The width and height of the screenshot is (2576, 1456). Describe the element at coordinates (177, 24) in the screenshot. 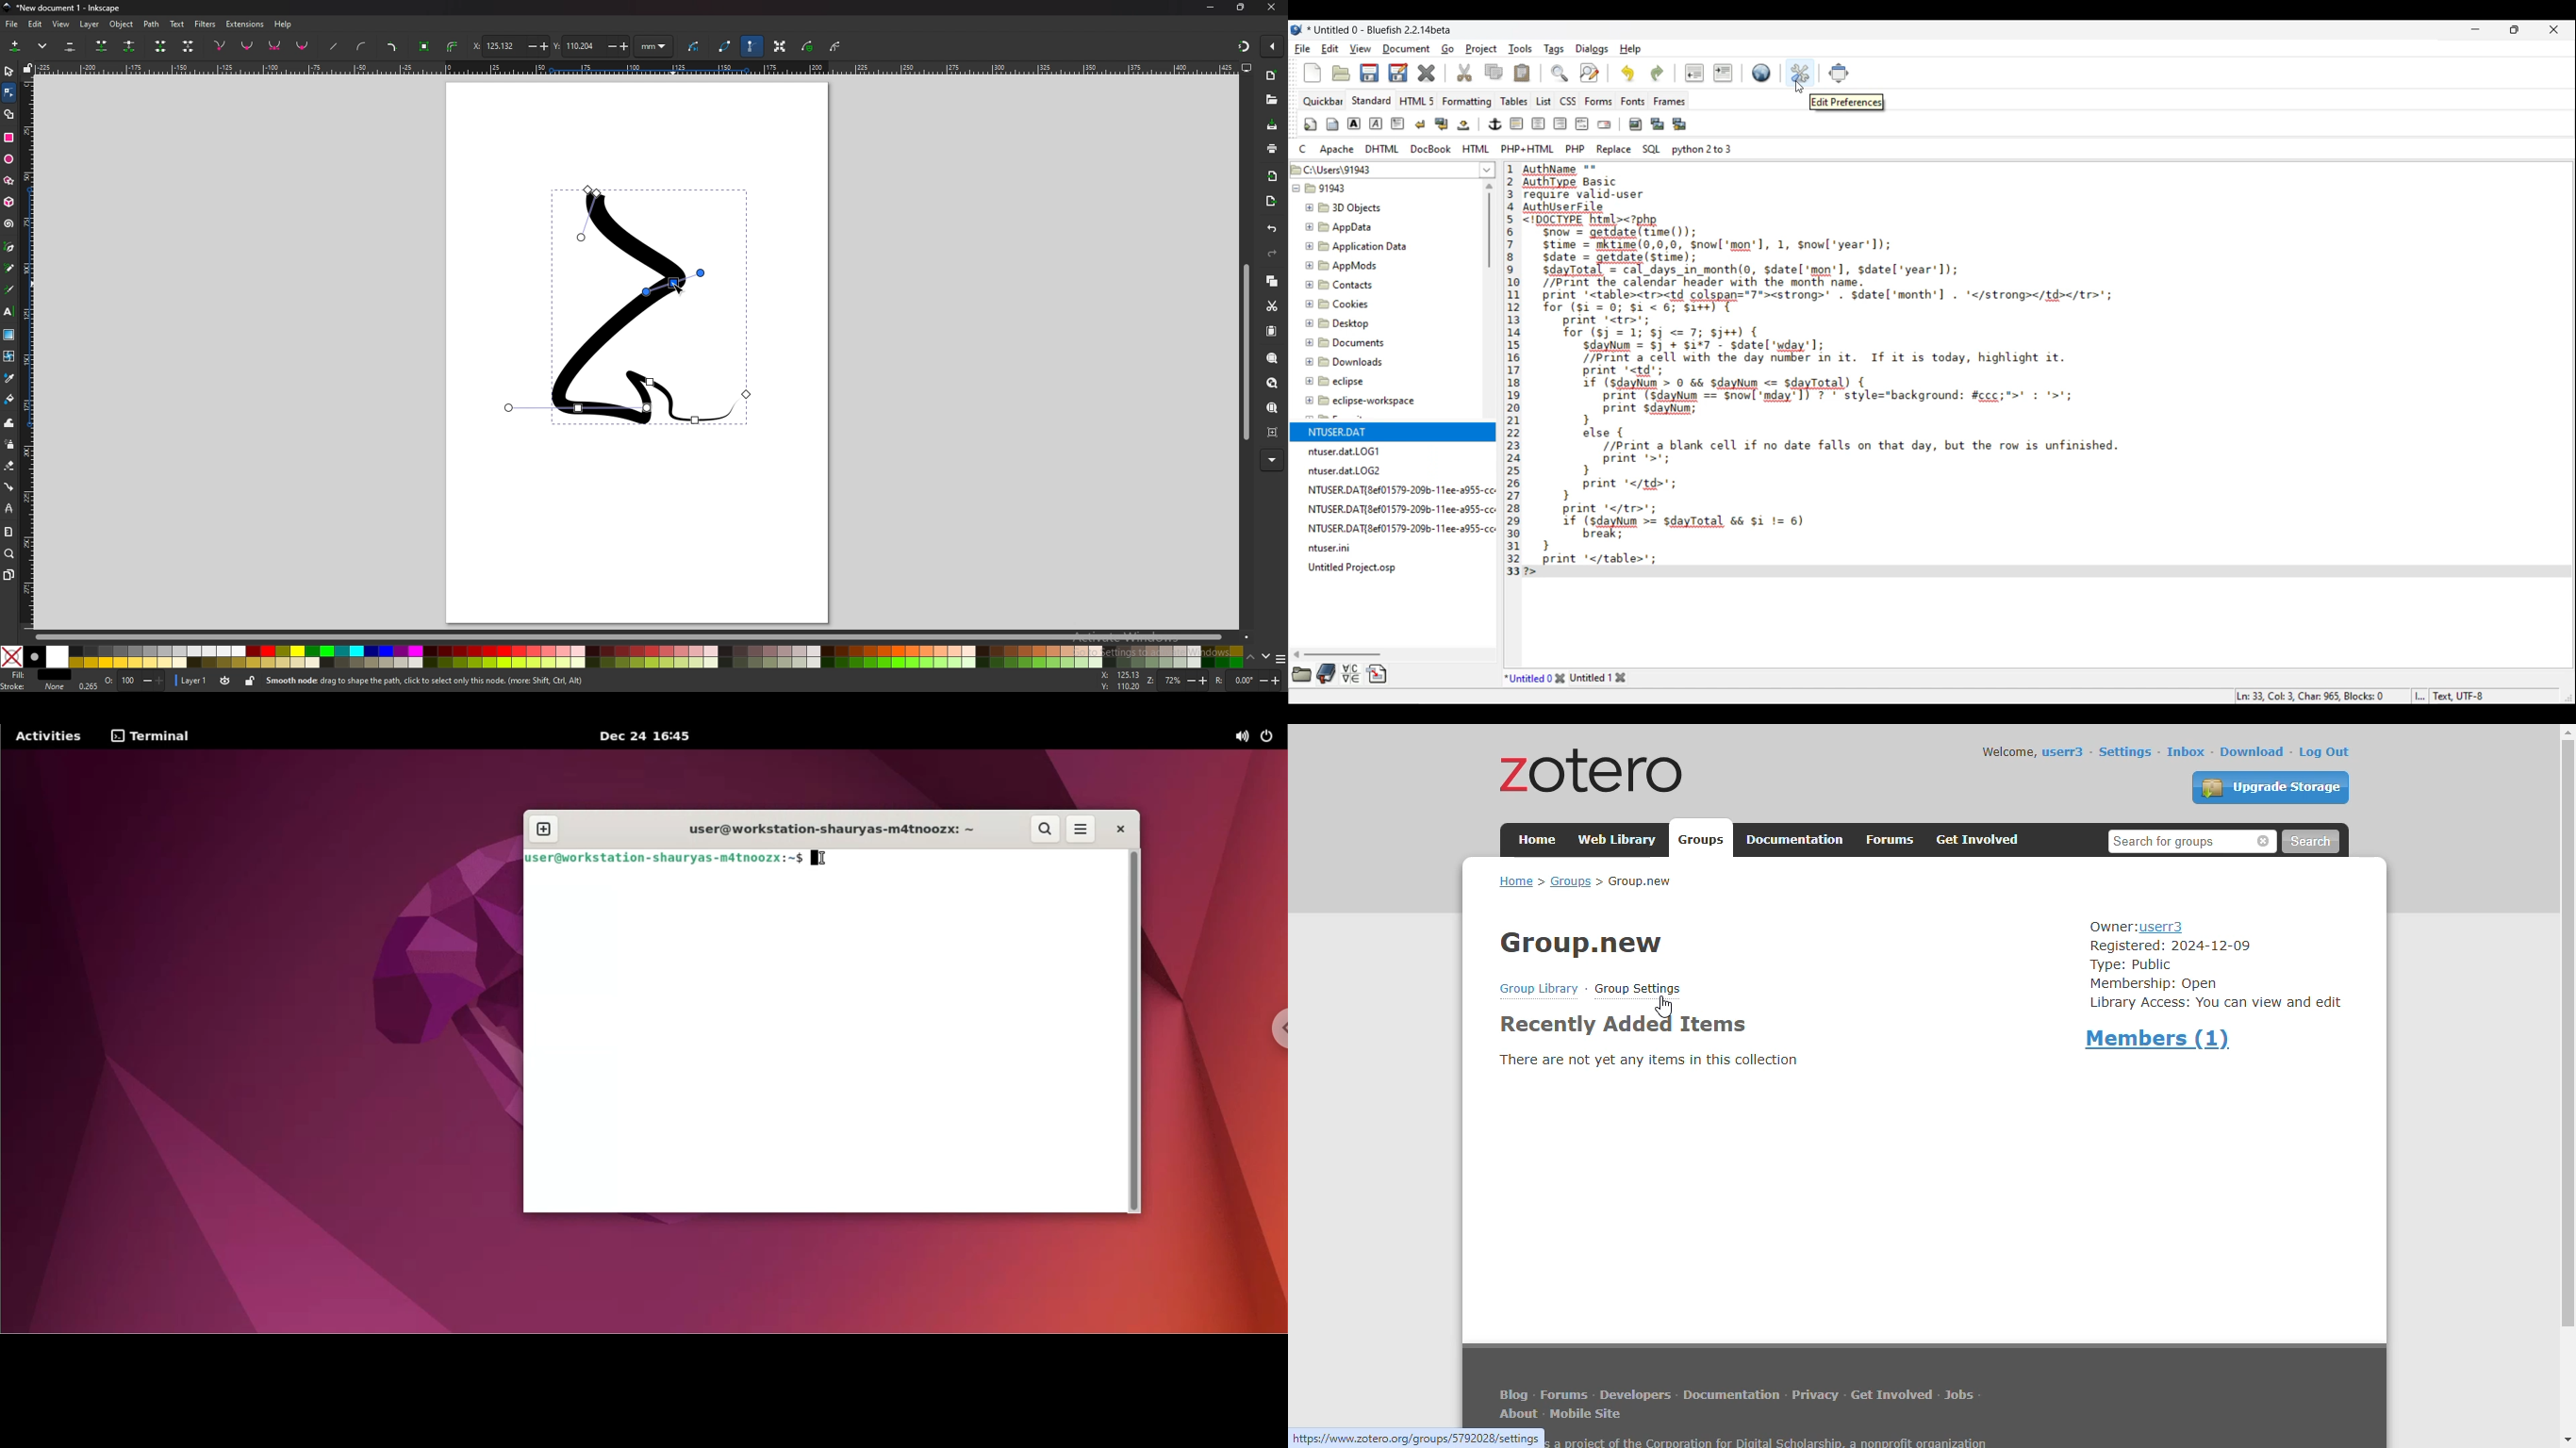

I see `text` at that location.